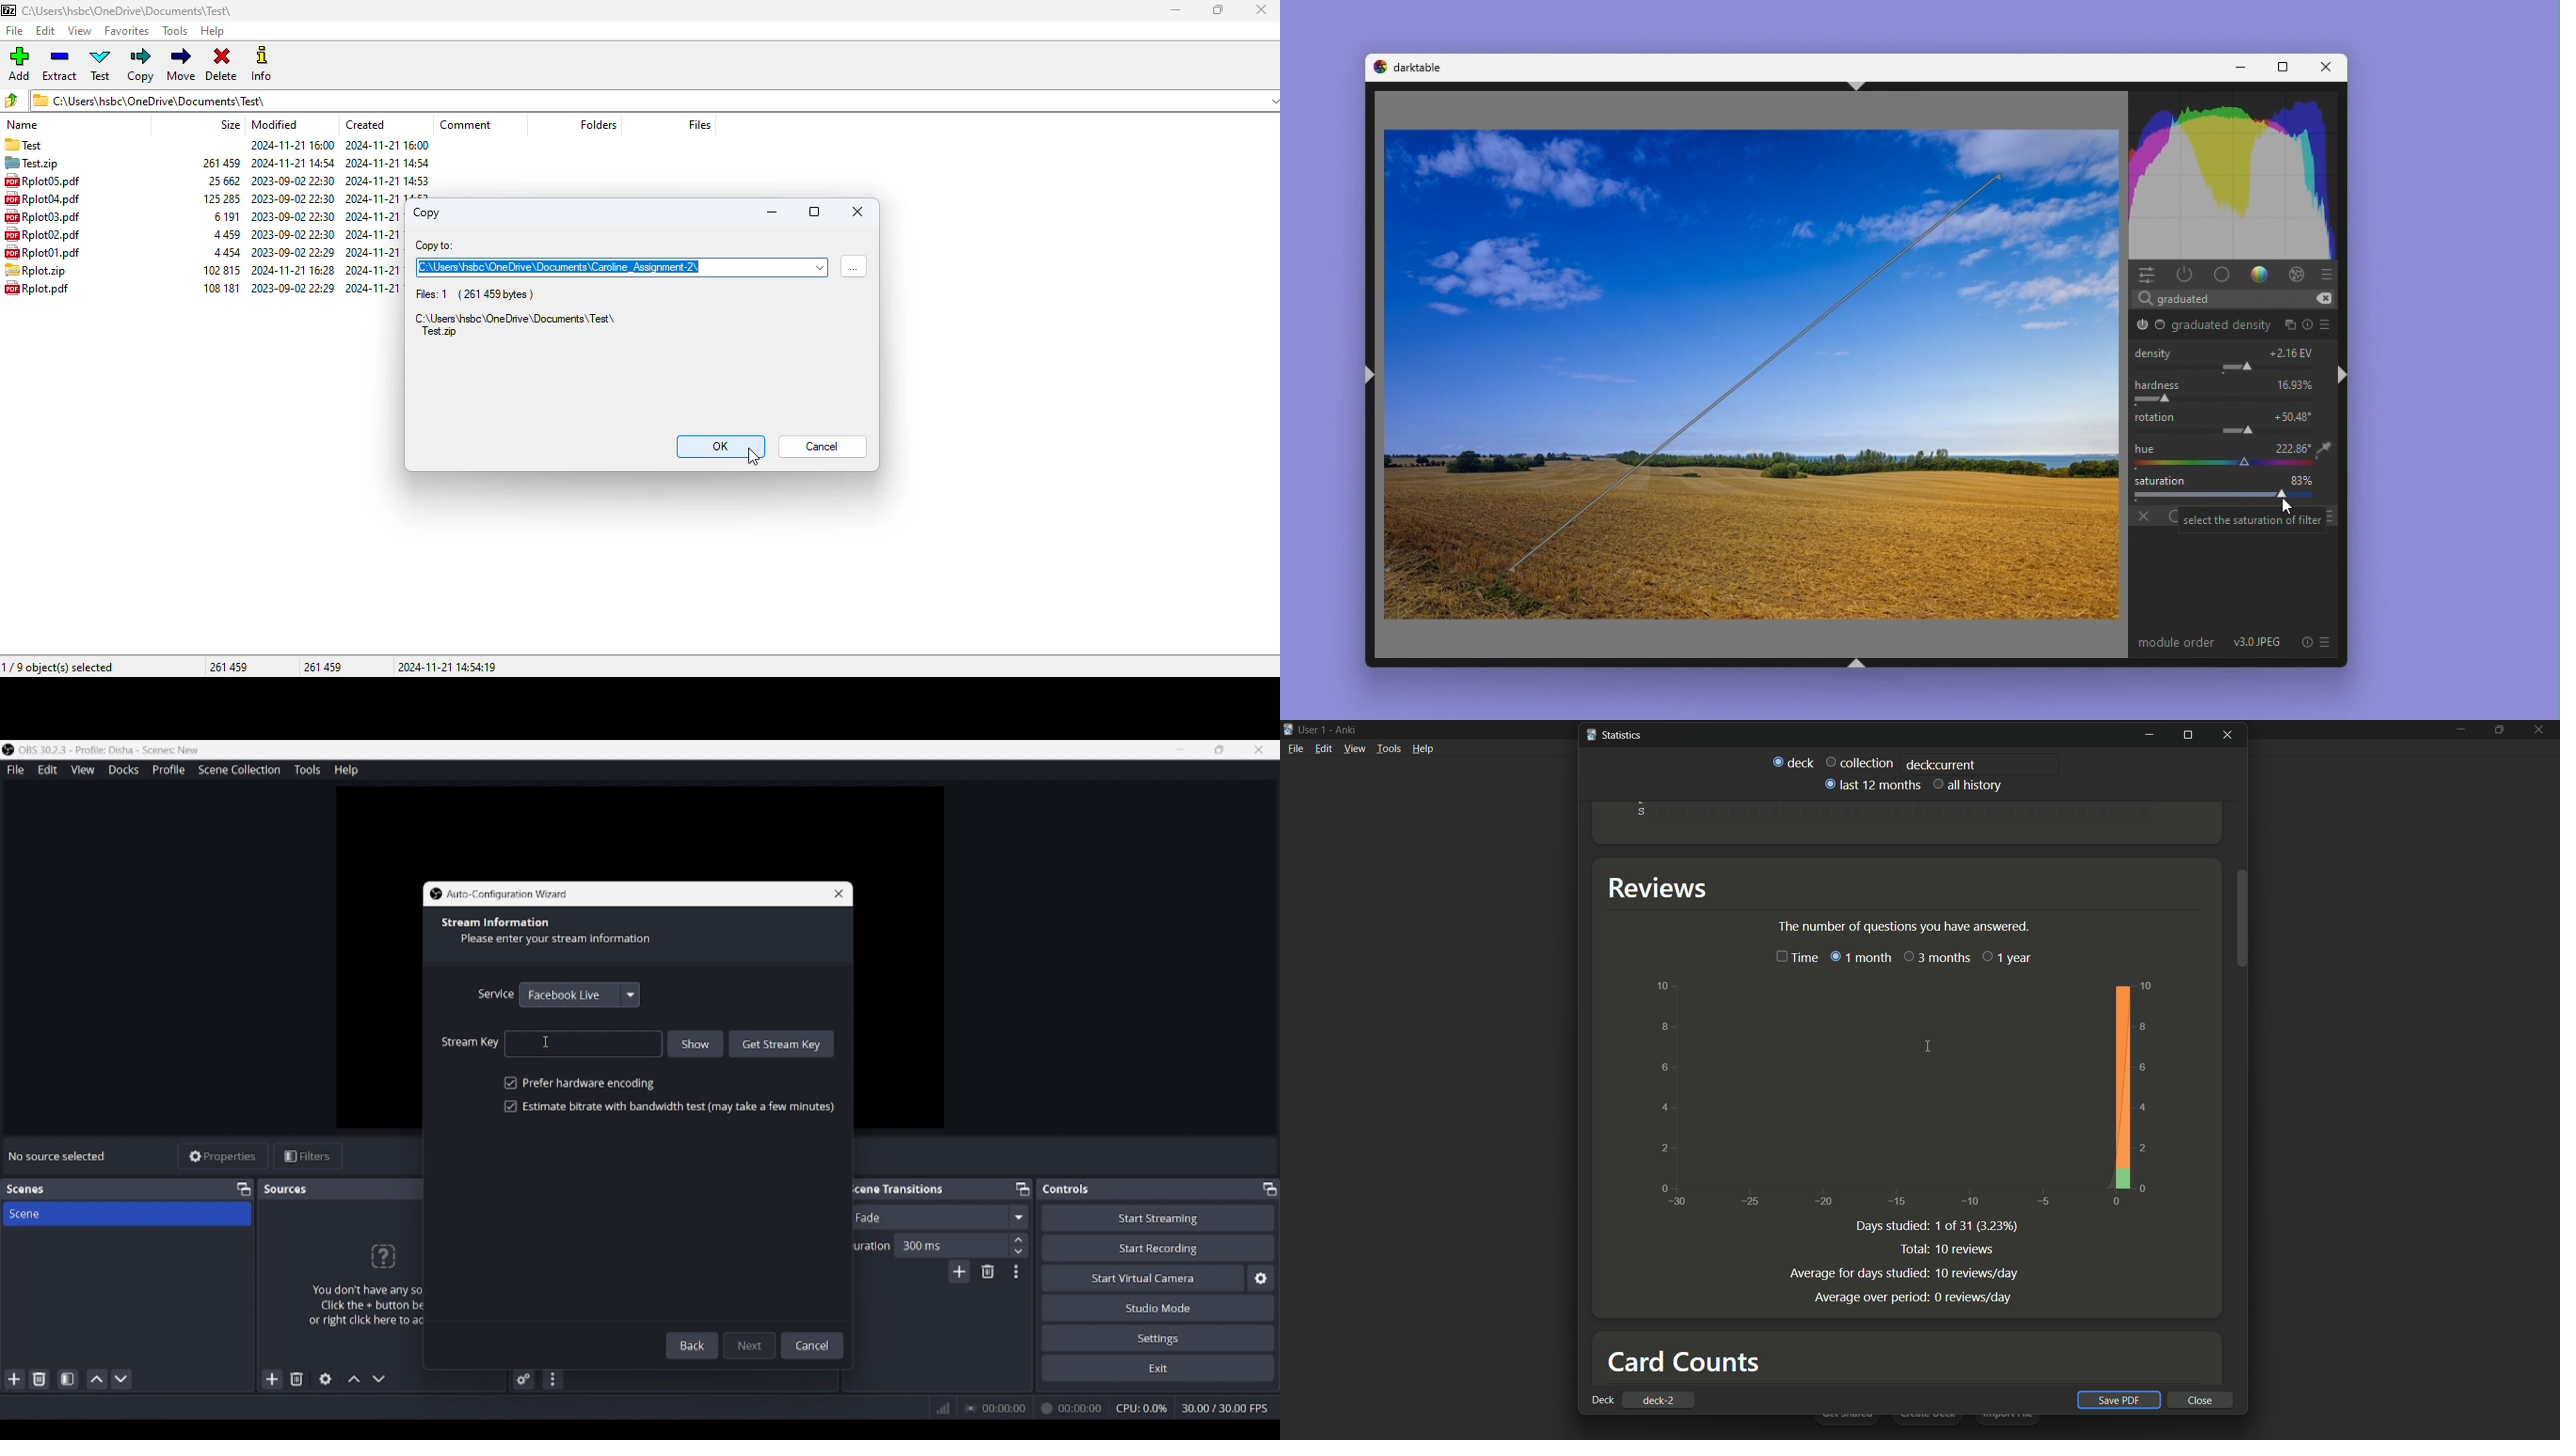 The image size is (2576, 1456). Describe the element at coordinates (2221, 327) in the screenshot. I see `graduated density` at that location.